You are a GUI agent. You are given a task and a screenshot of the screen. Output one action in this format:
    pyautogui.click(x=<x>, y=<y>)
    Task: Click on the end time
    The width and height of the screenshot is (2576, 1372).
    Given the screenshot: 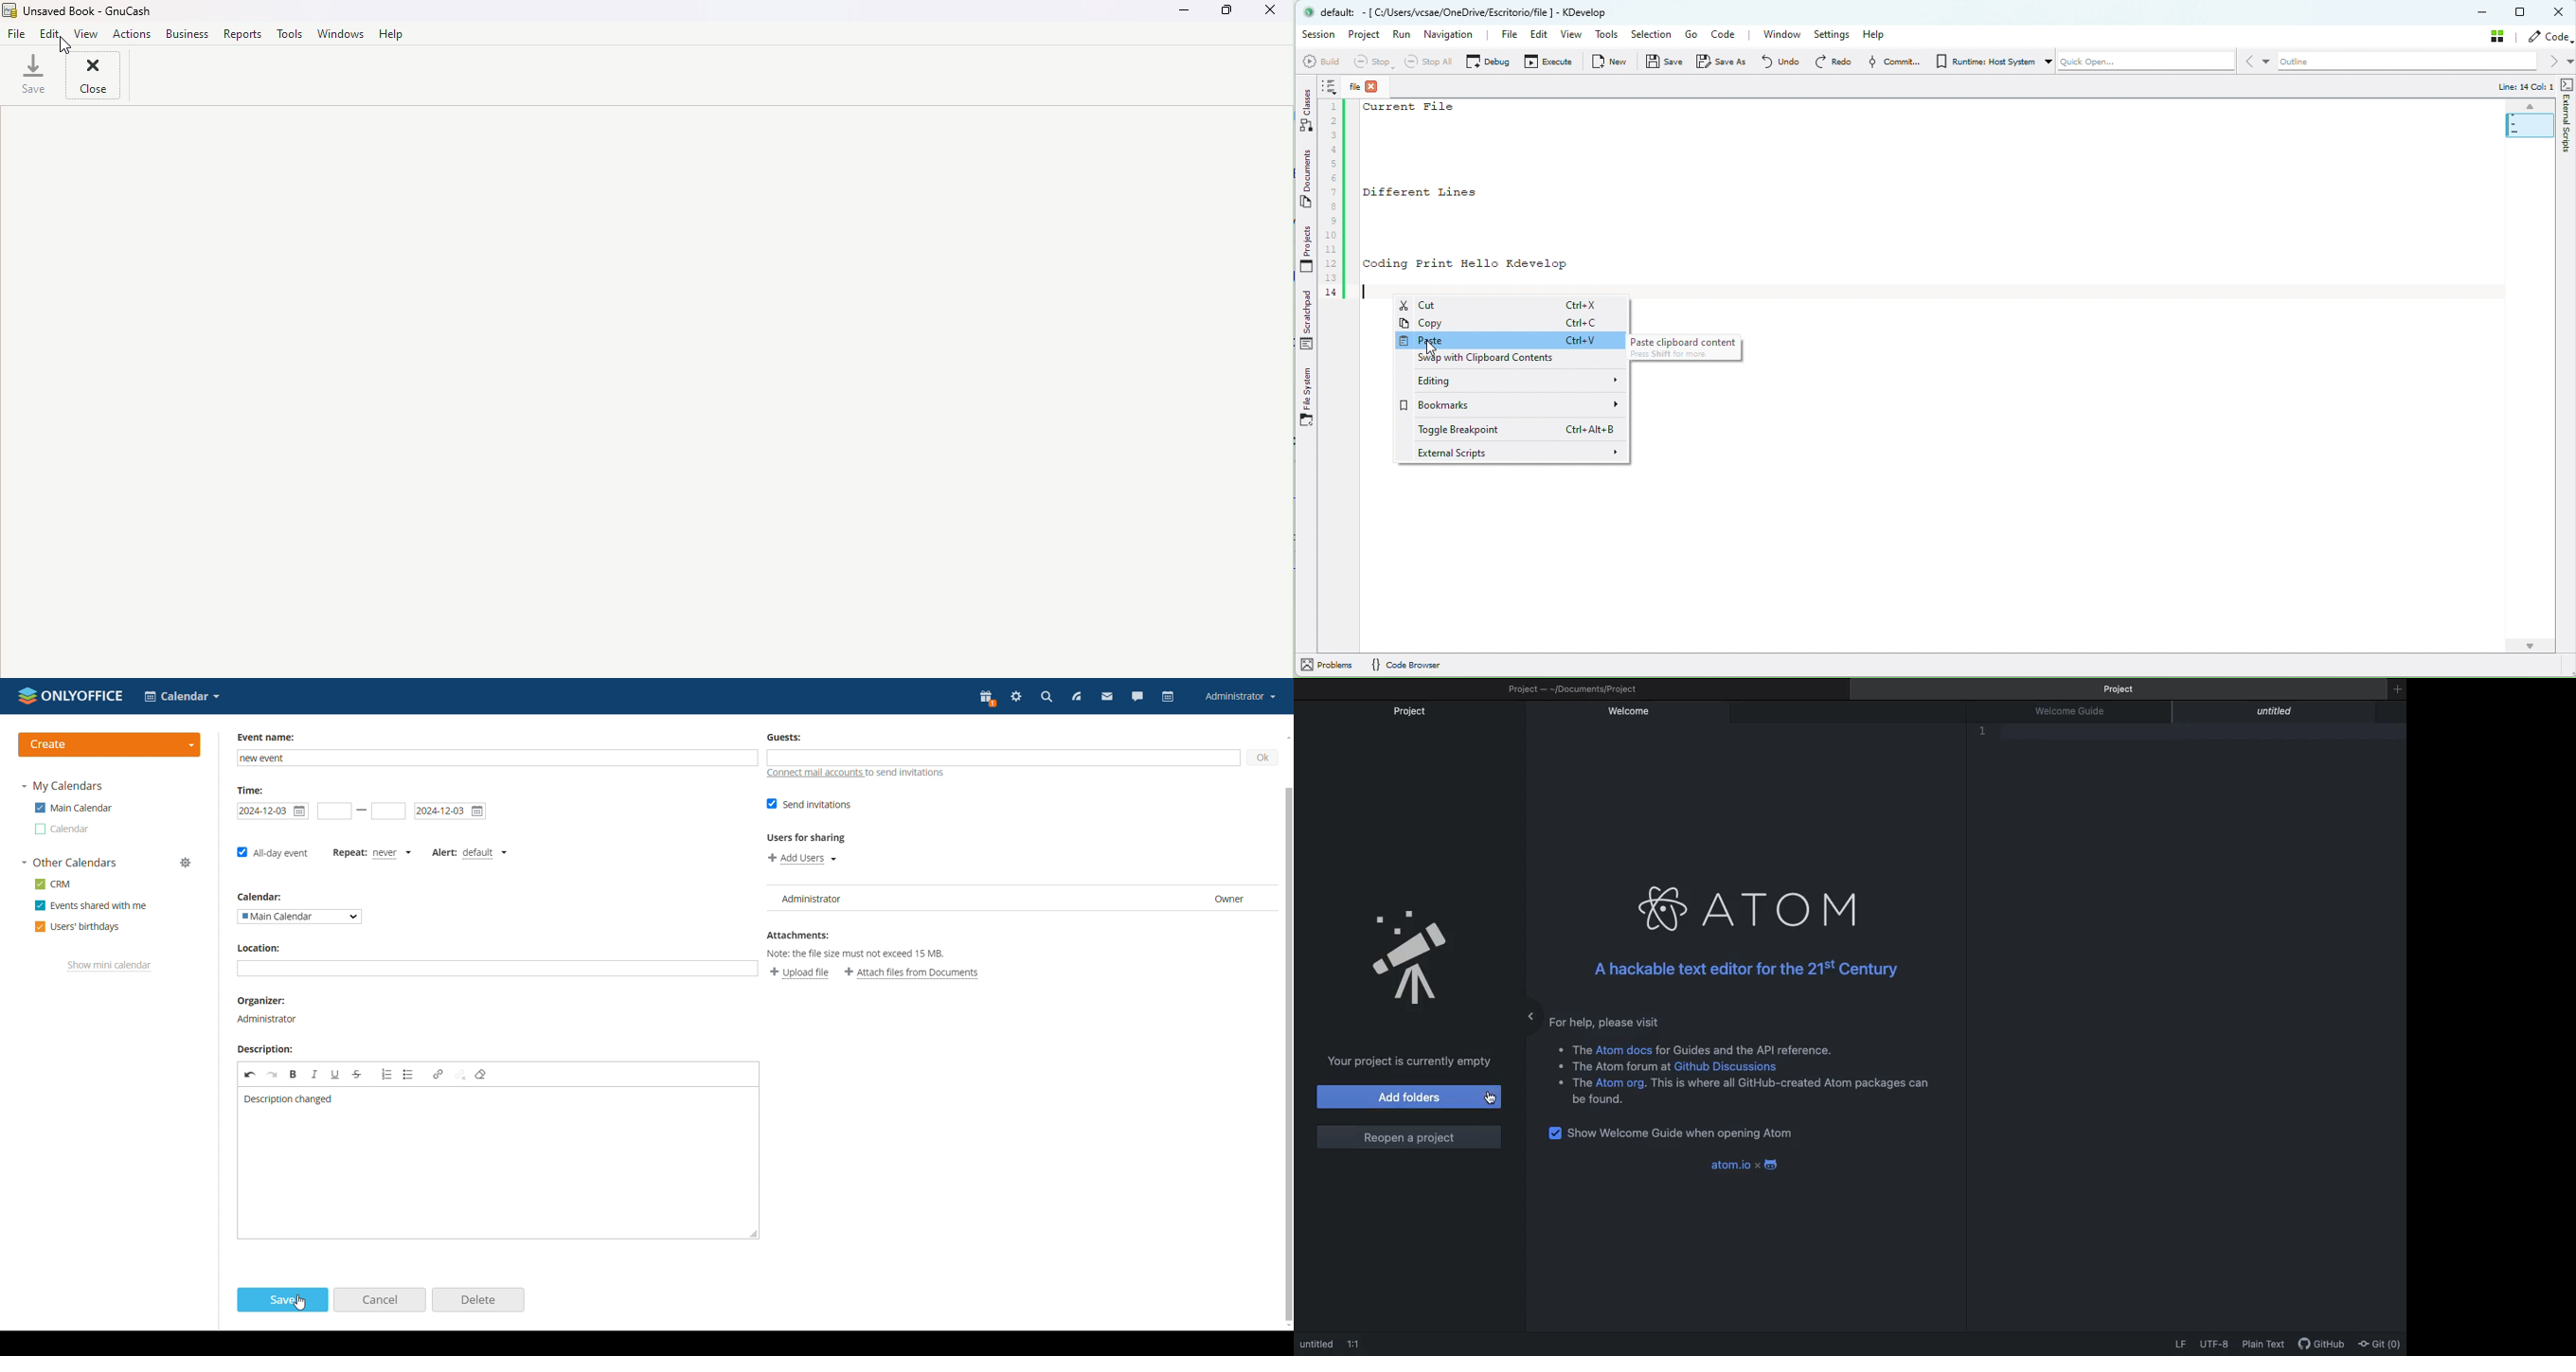 What is the action you would take?
    pyautogui.click(x=390, y=811)
    